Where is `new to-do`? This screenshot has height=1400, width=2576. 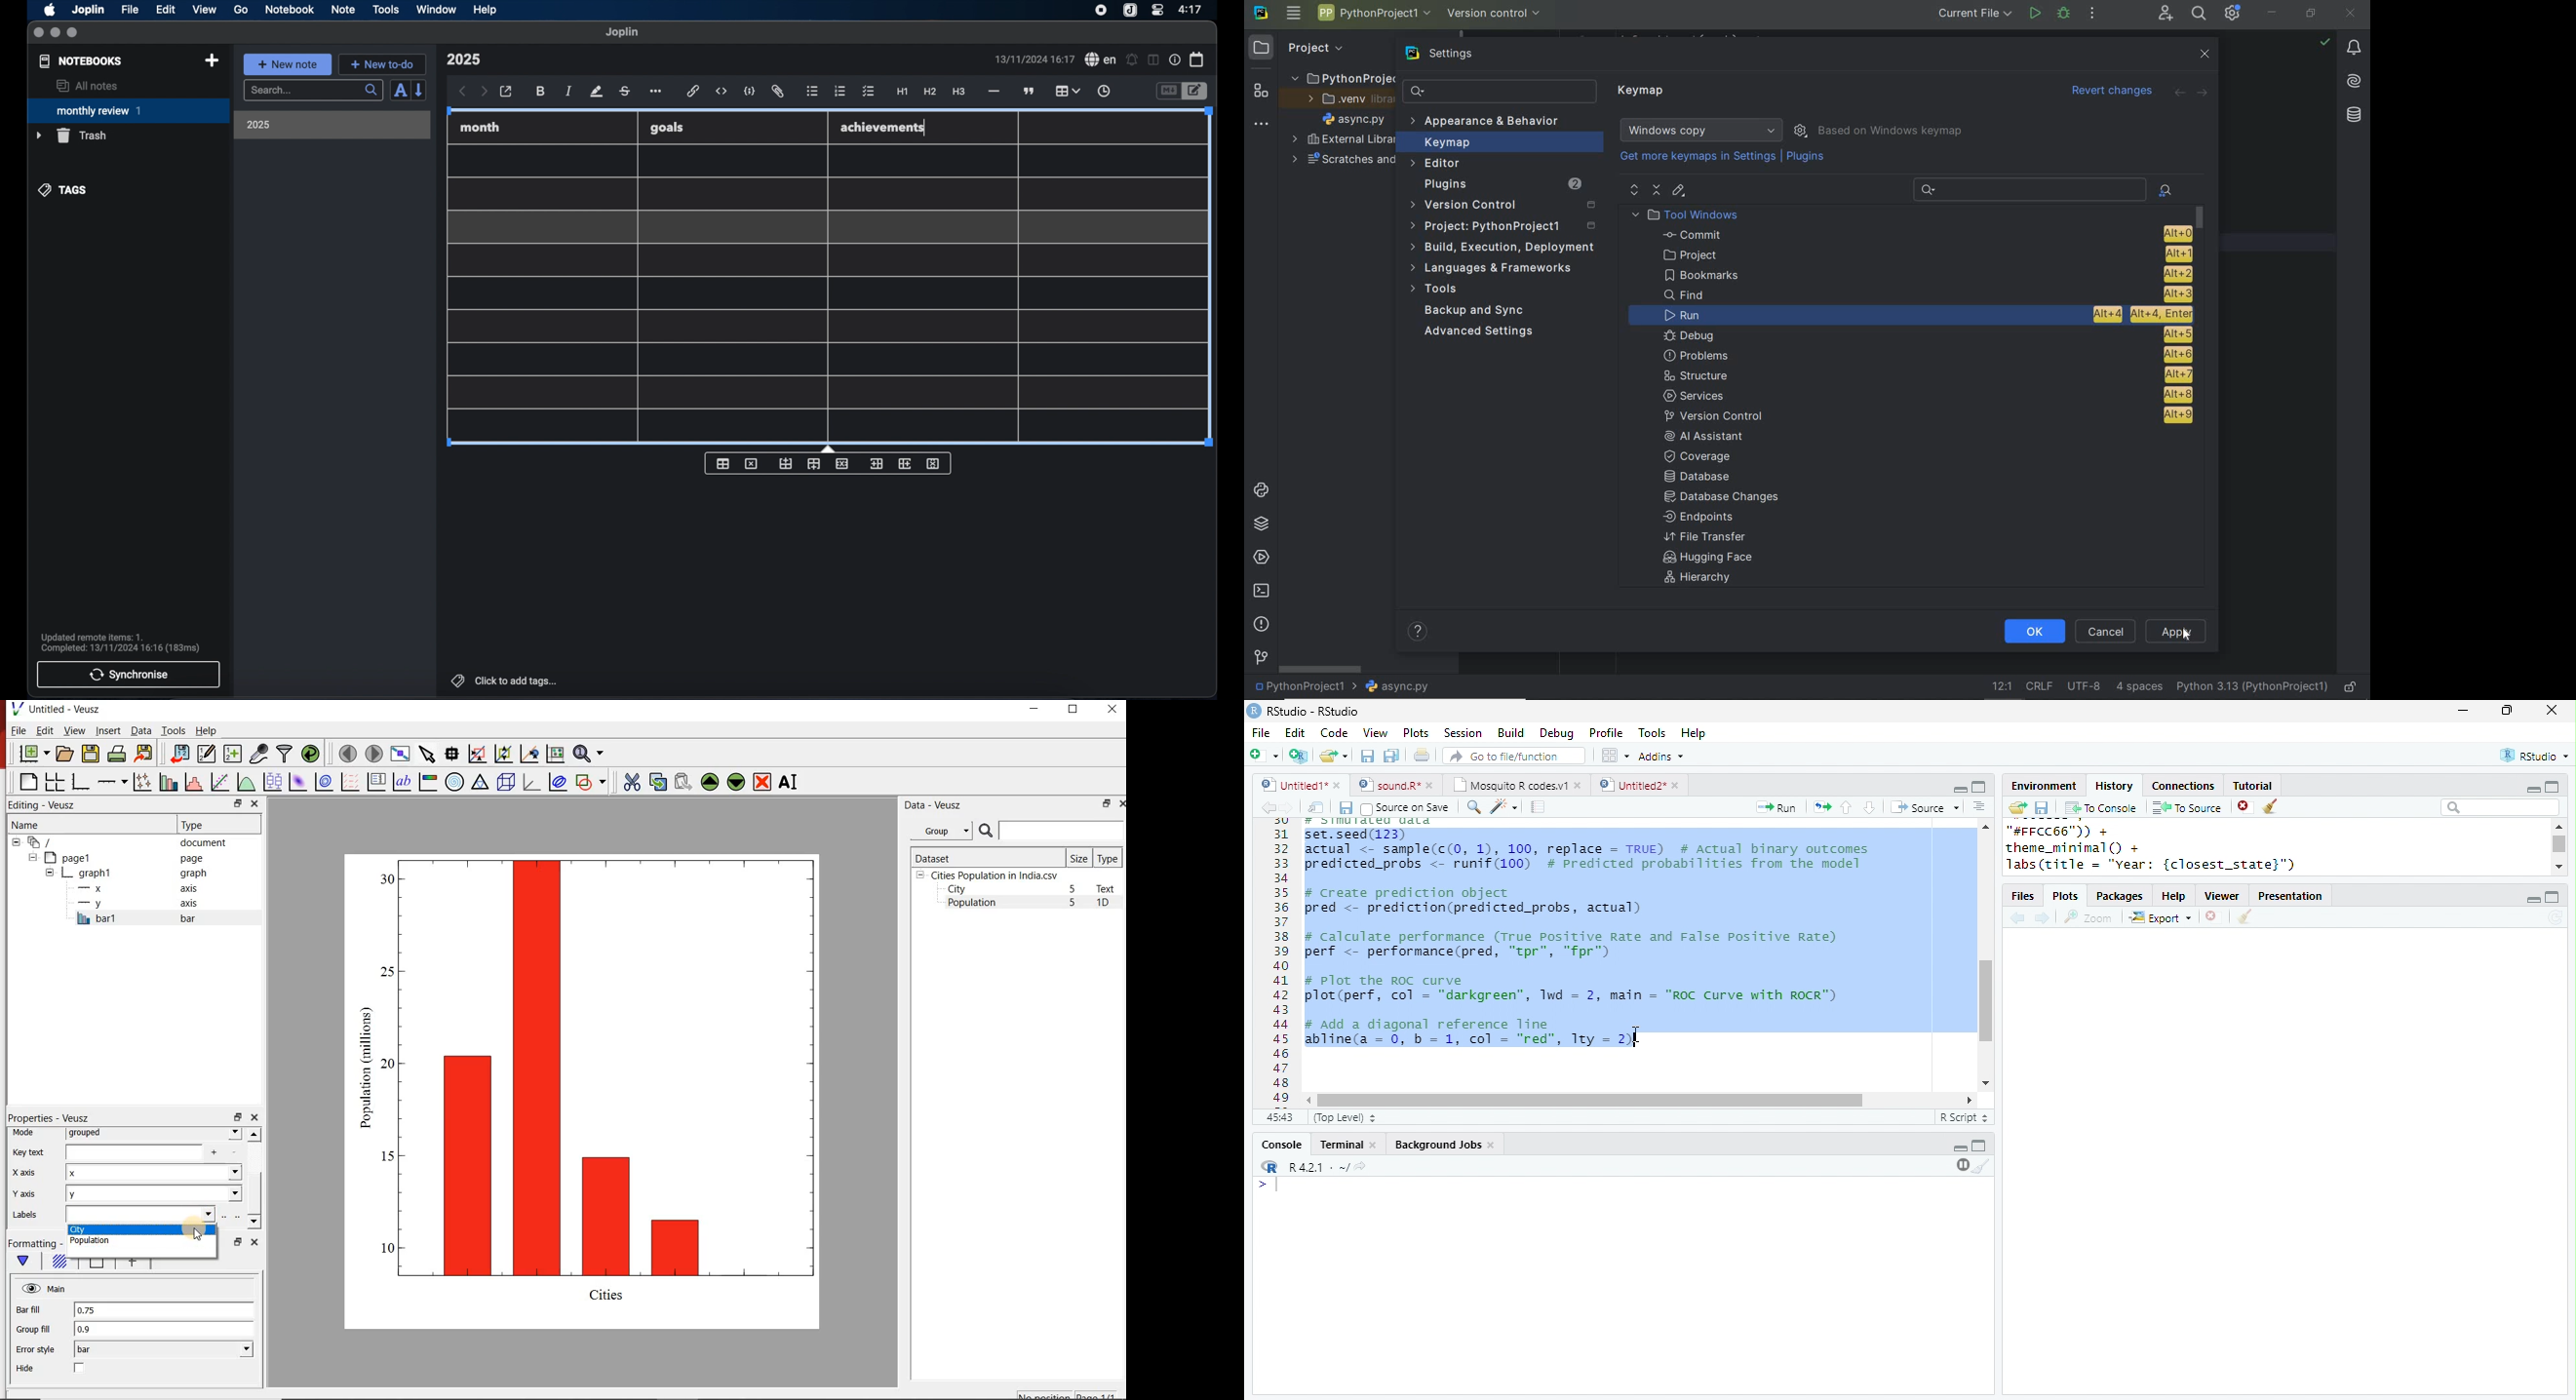 new to-do is located at coordinates (383, 64).